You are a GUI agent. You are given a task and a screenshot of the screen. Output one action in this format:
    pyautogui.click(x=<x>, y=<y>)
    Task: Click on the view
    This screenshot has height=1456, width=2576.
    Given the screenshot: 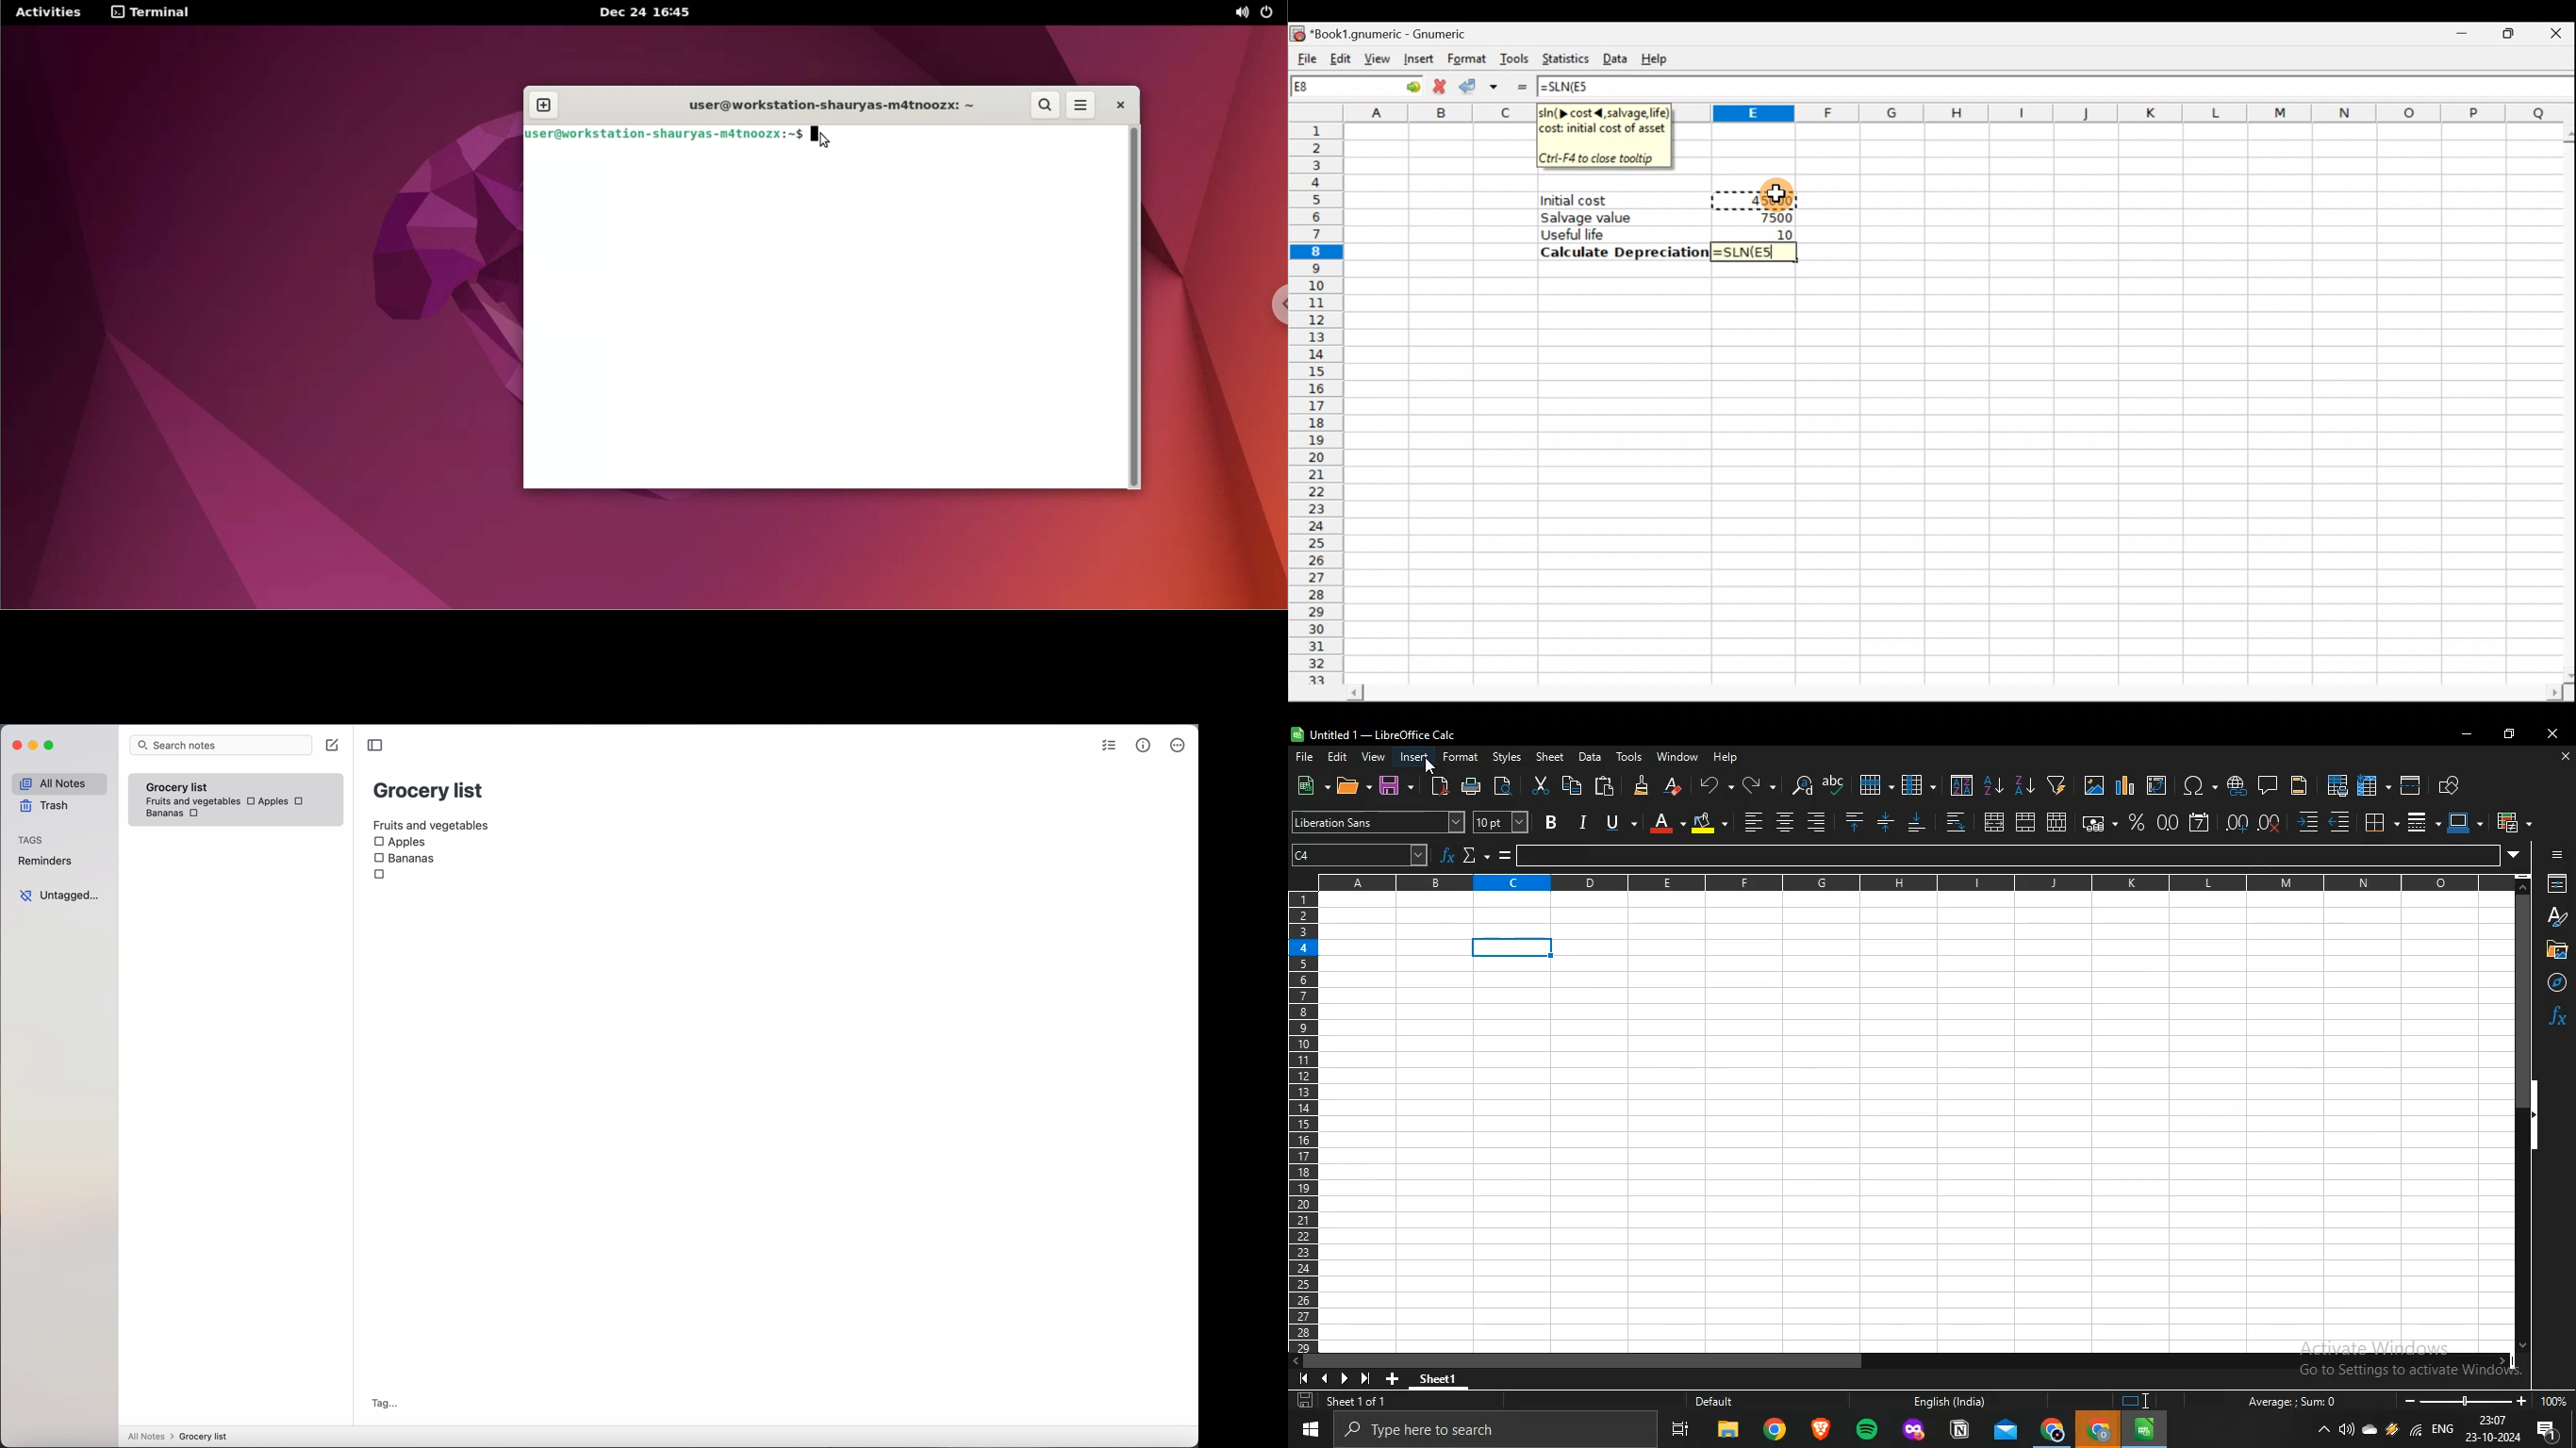 What is the action you would take?
    pyautogui.click(x=1373, y=757)
    